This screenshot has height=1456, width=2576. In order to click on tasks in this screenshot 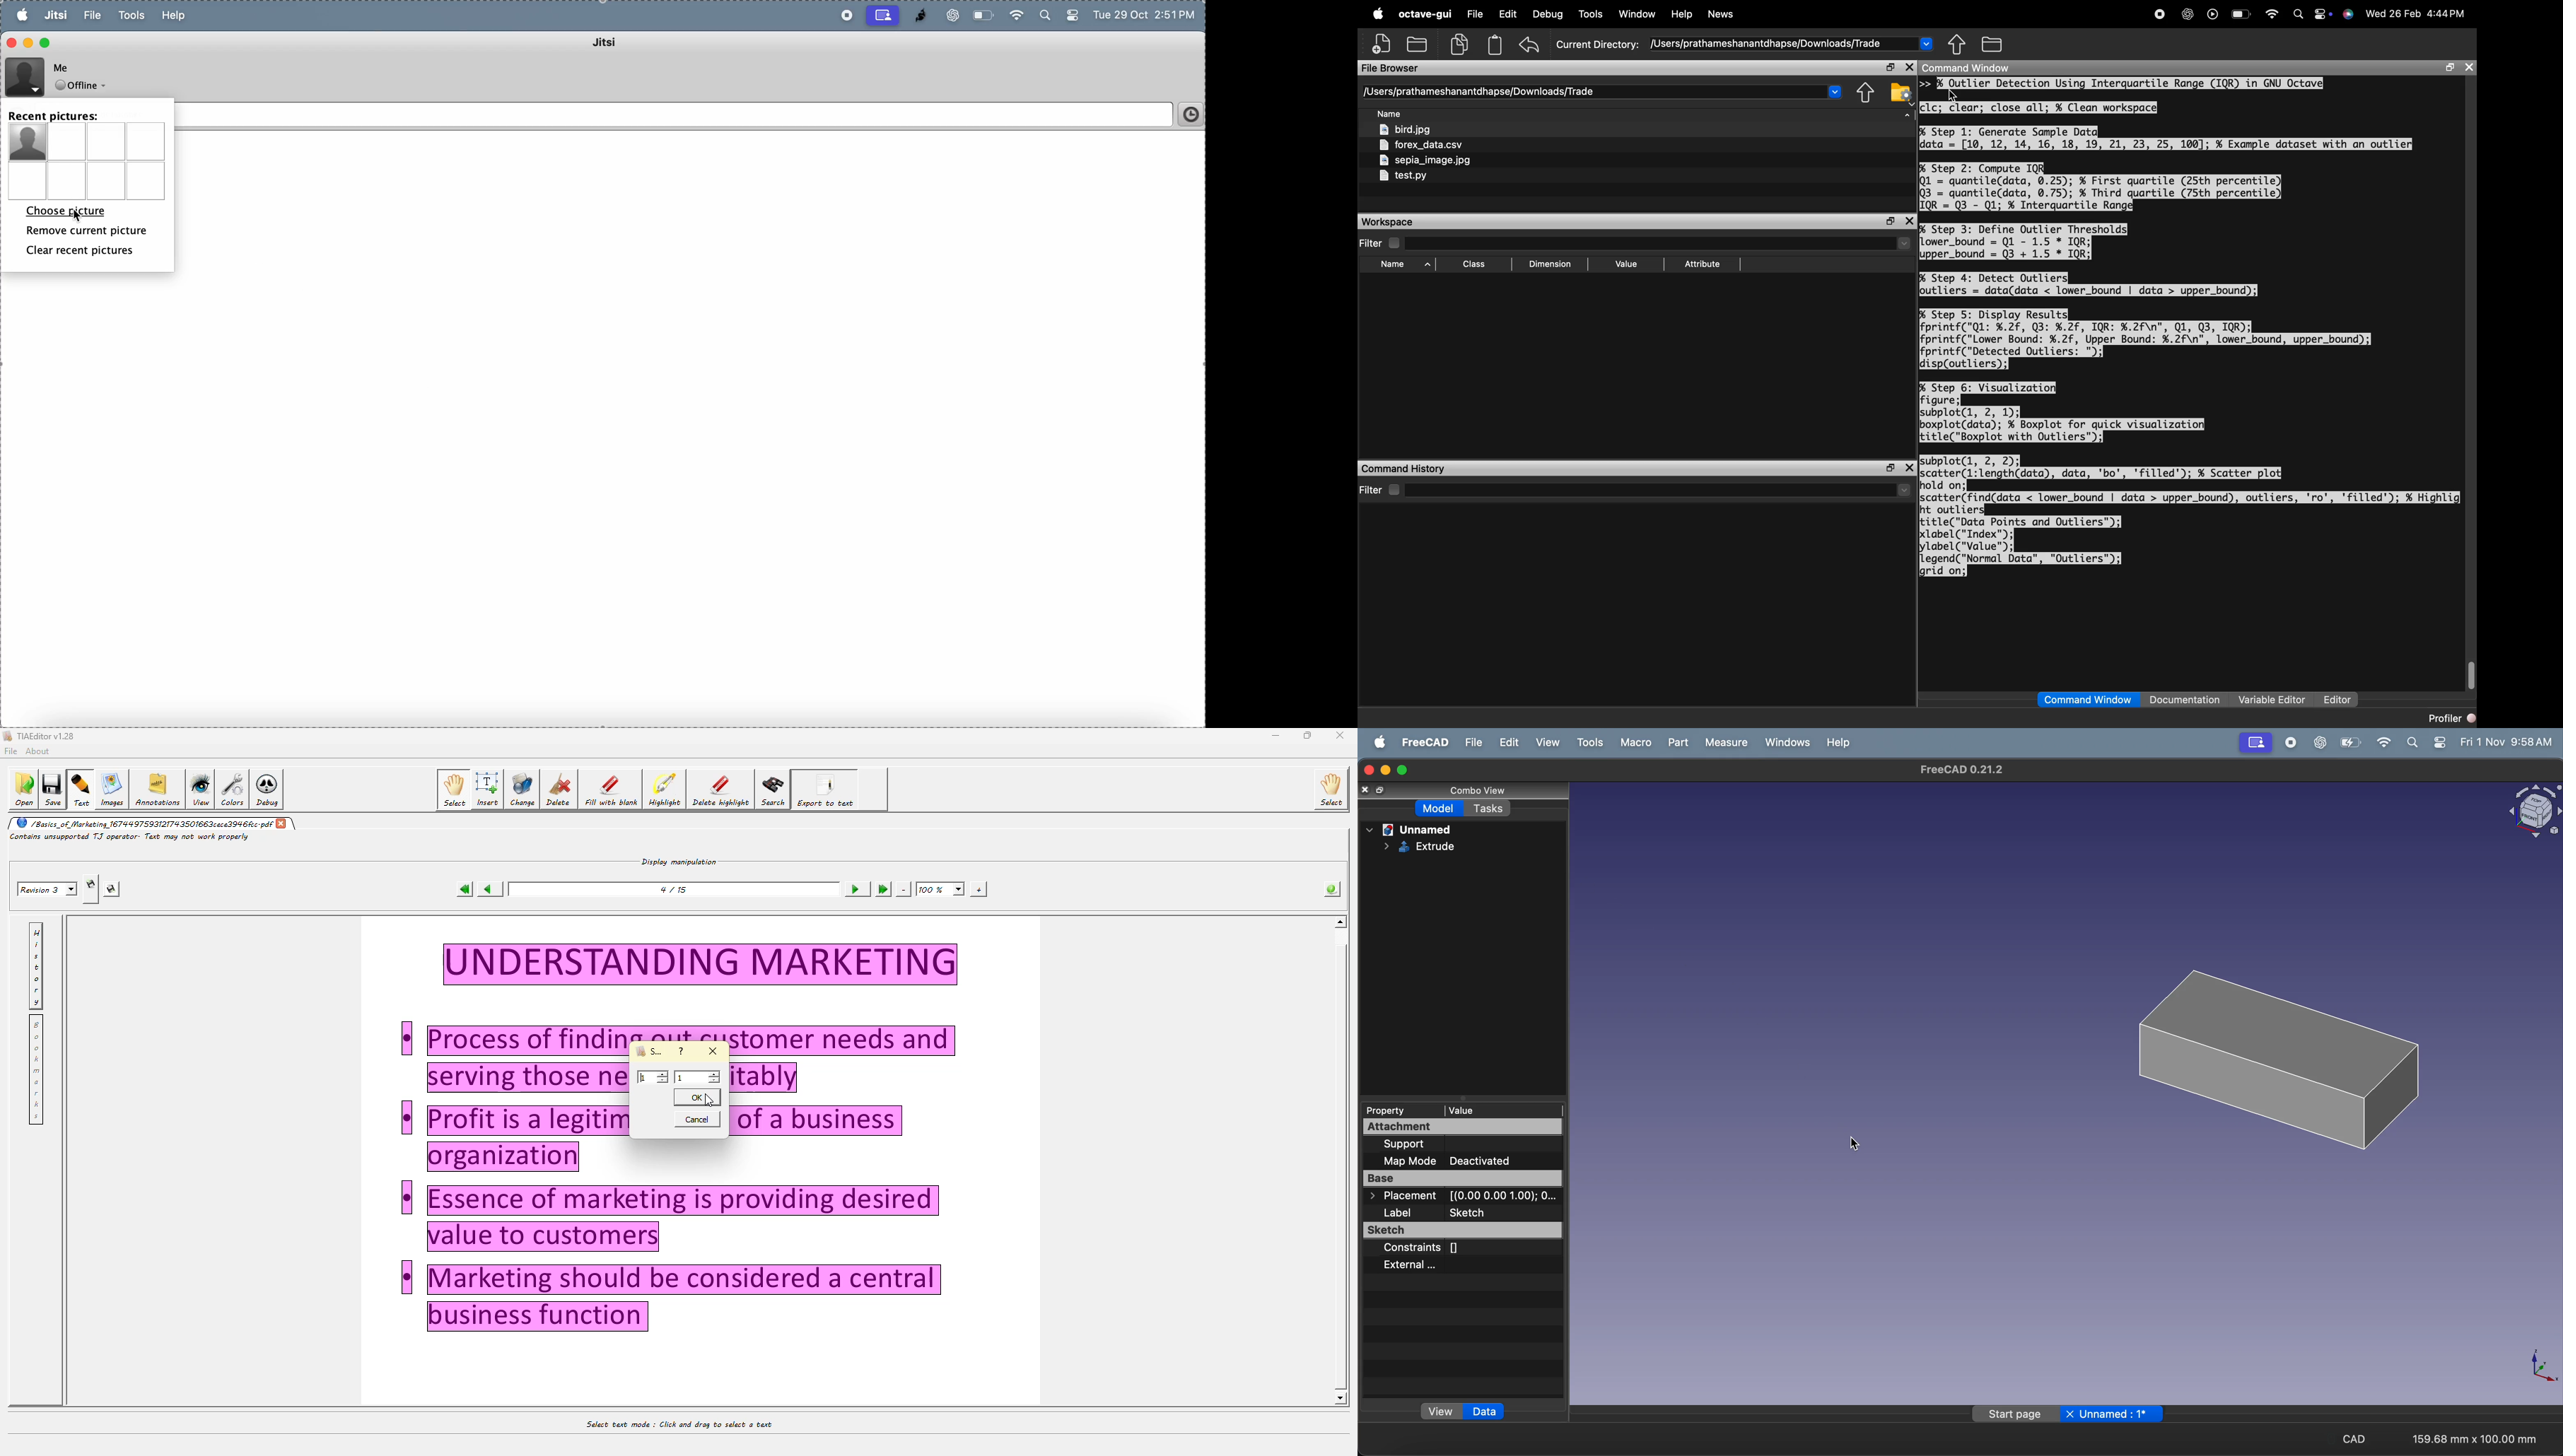, I will do `click(1490, 811)`.